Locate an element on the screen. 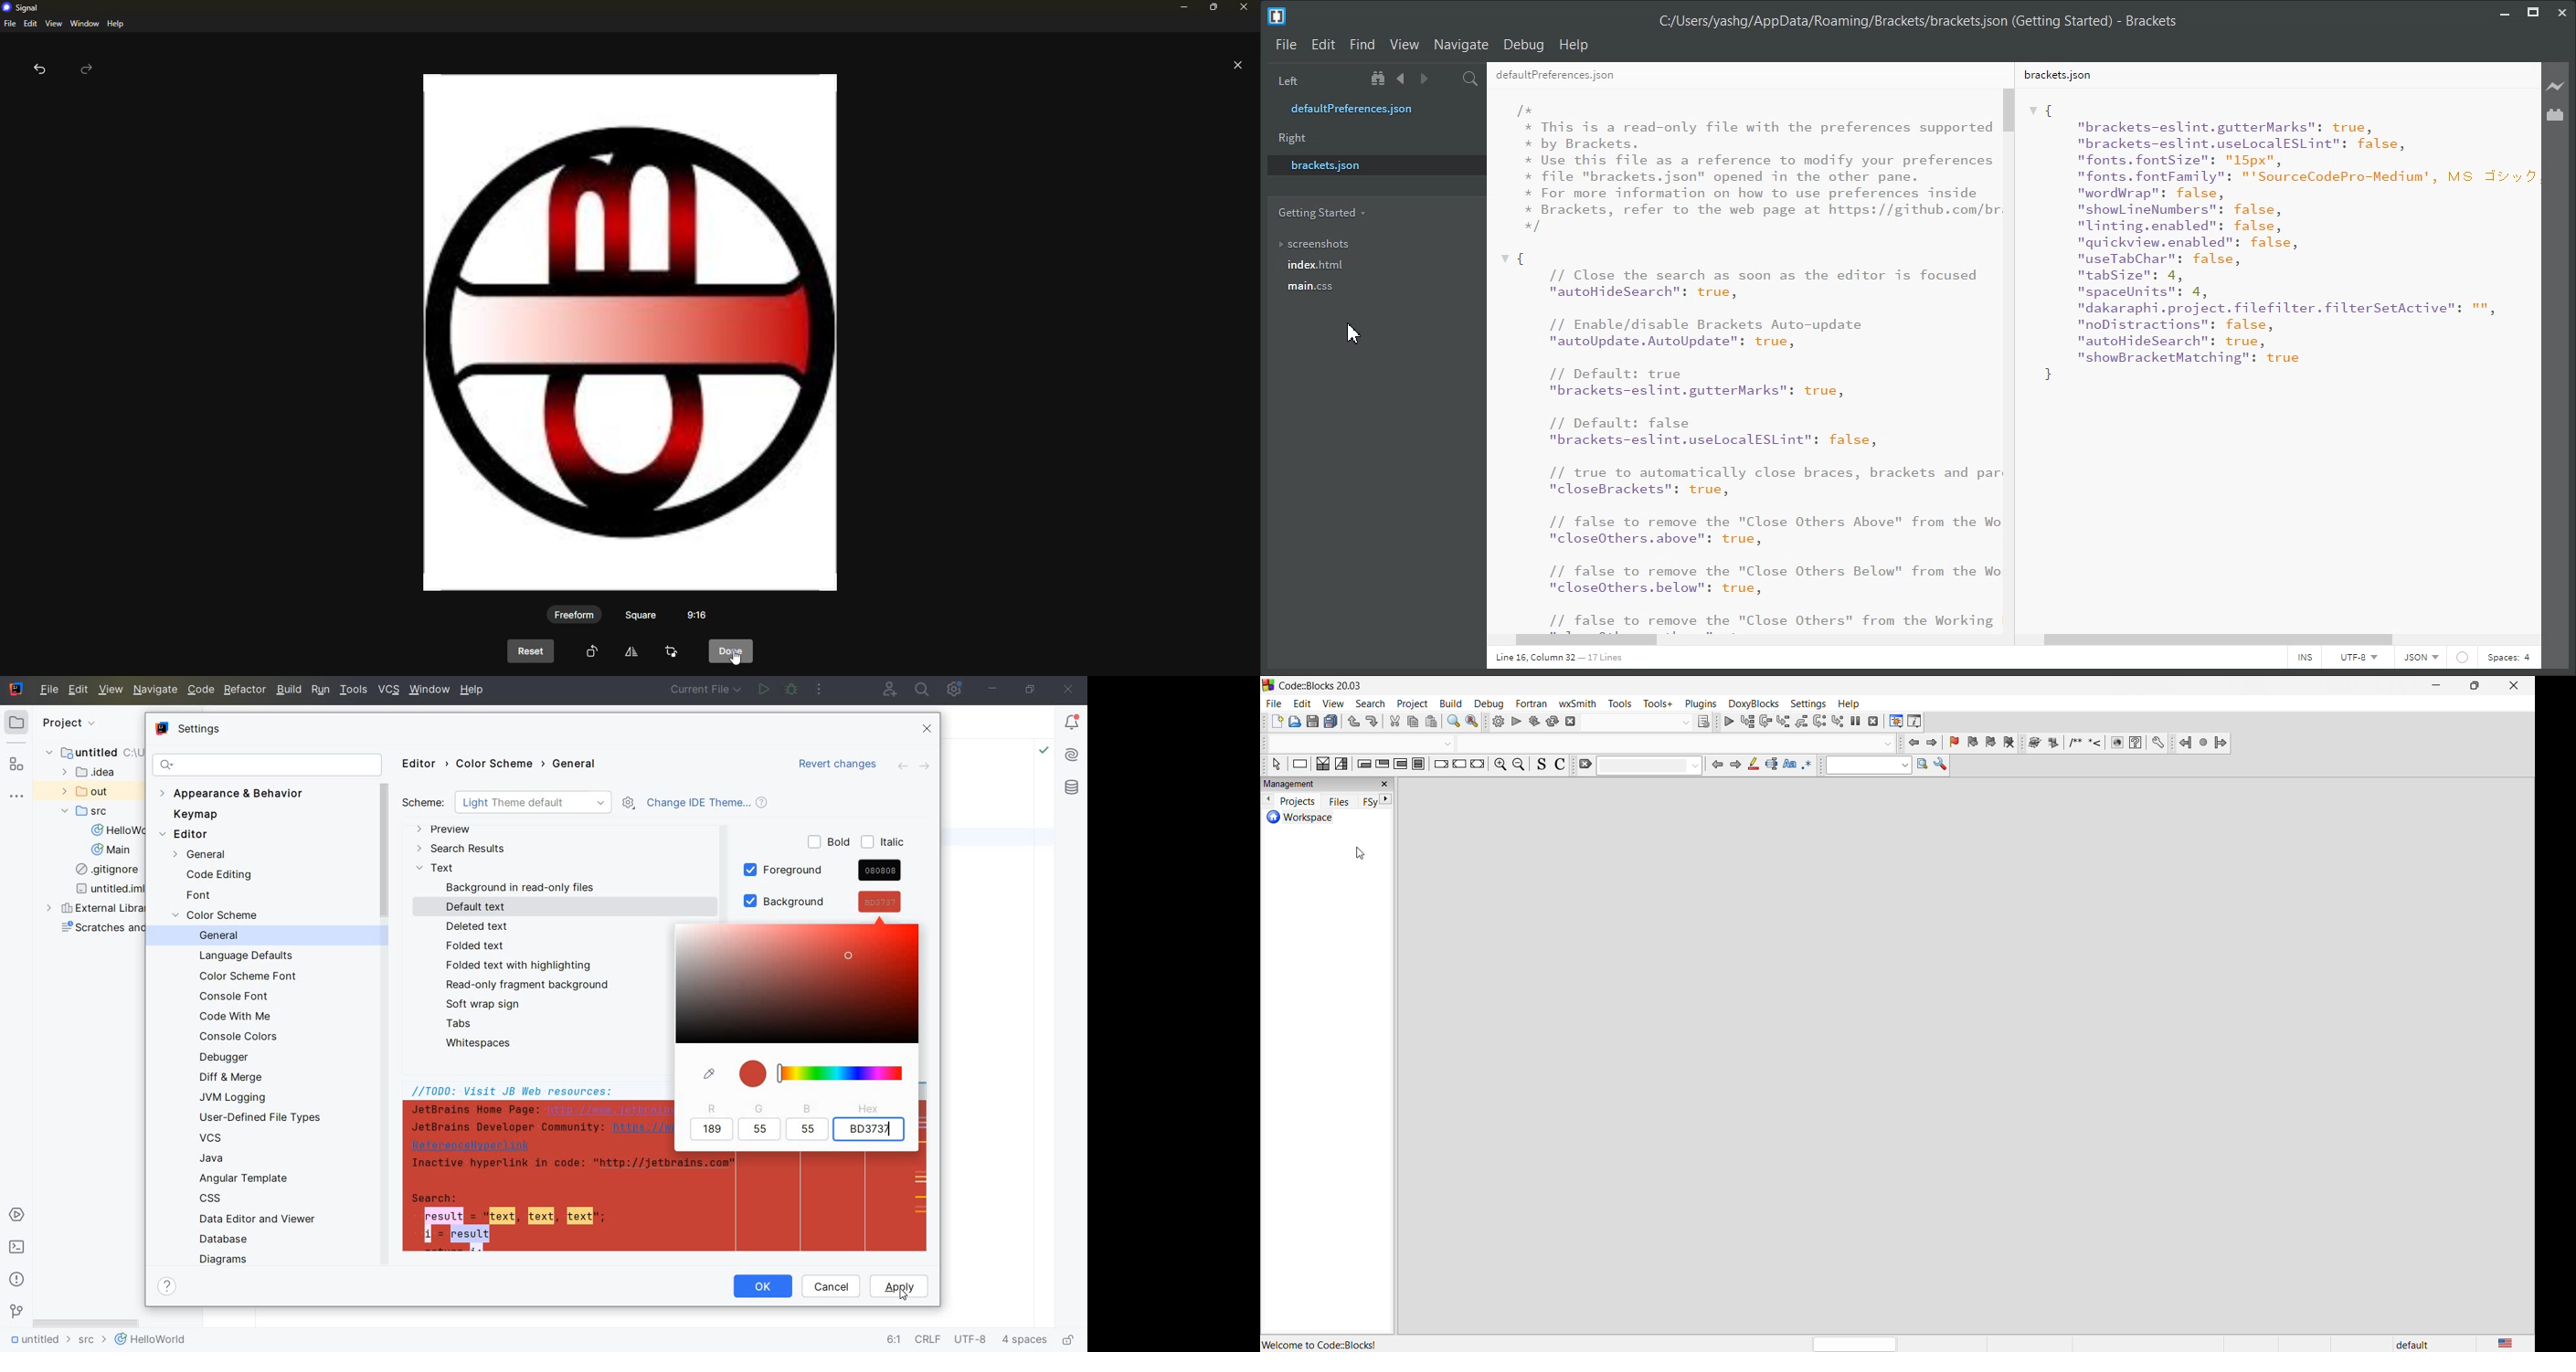 This screenshot has width=2576, height=1372. back is located at coordinates (40, 70).